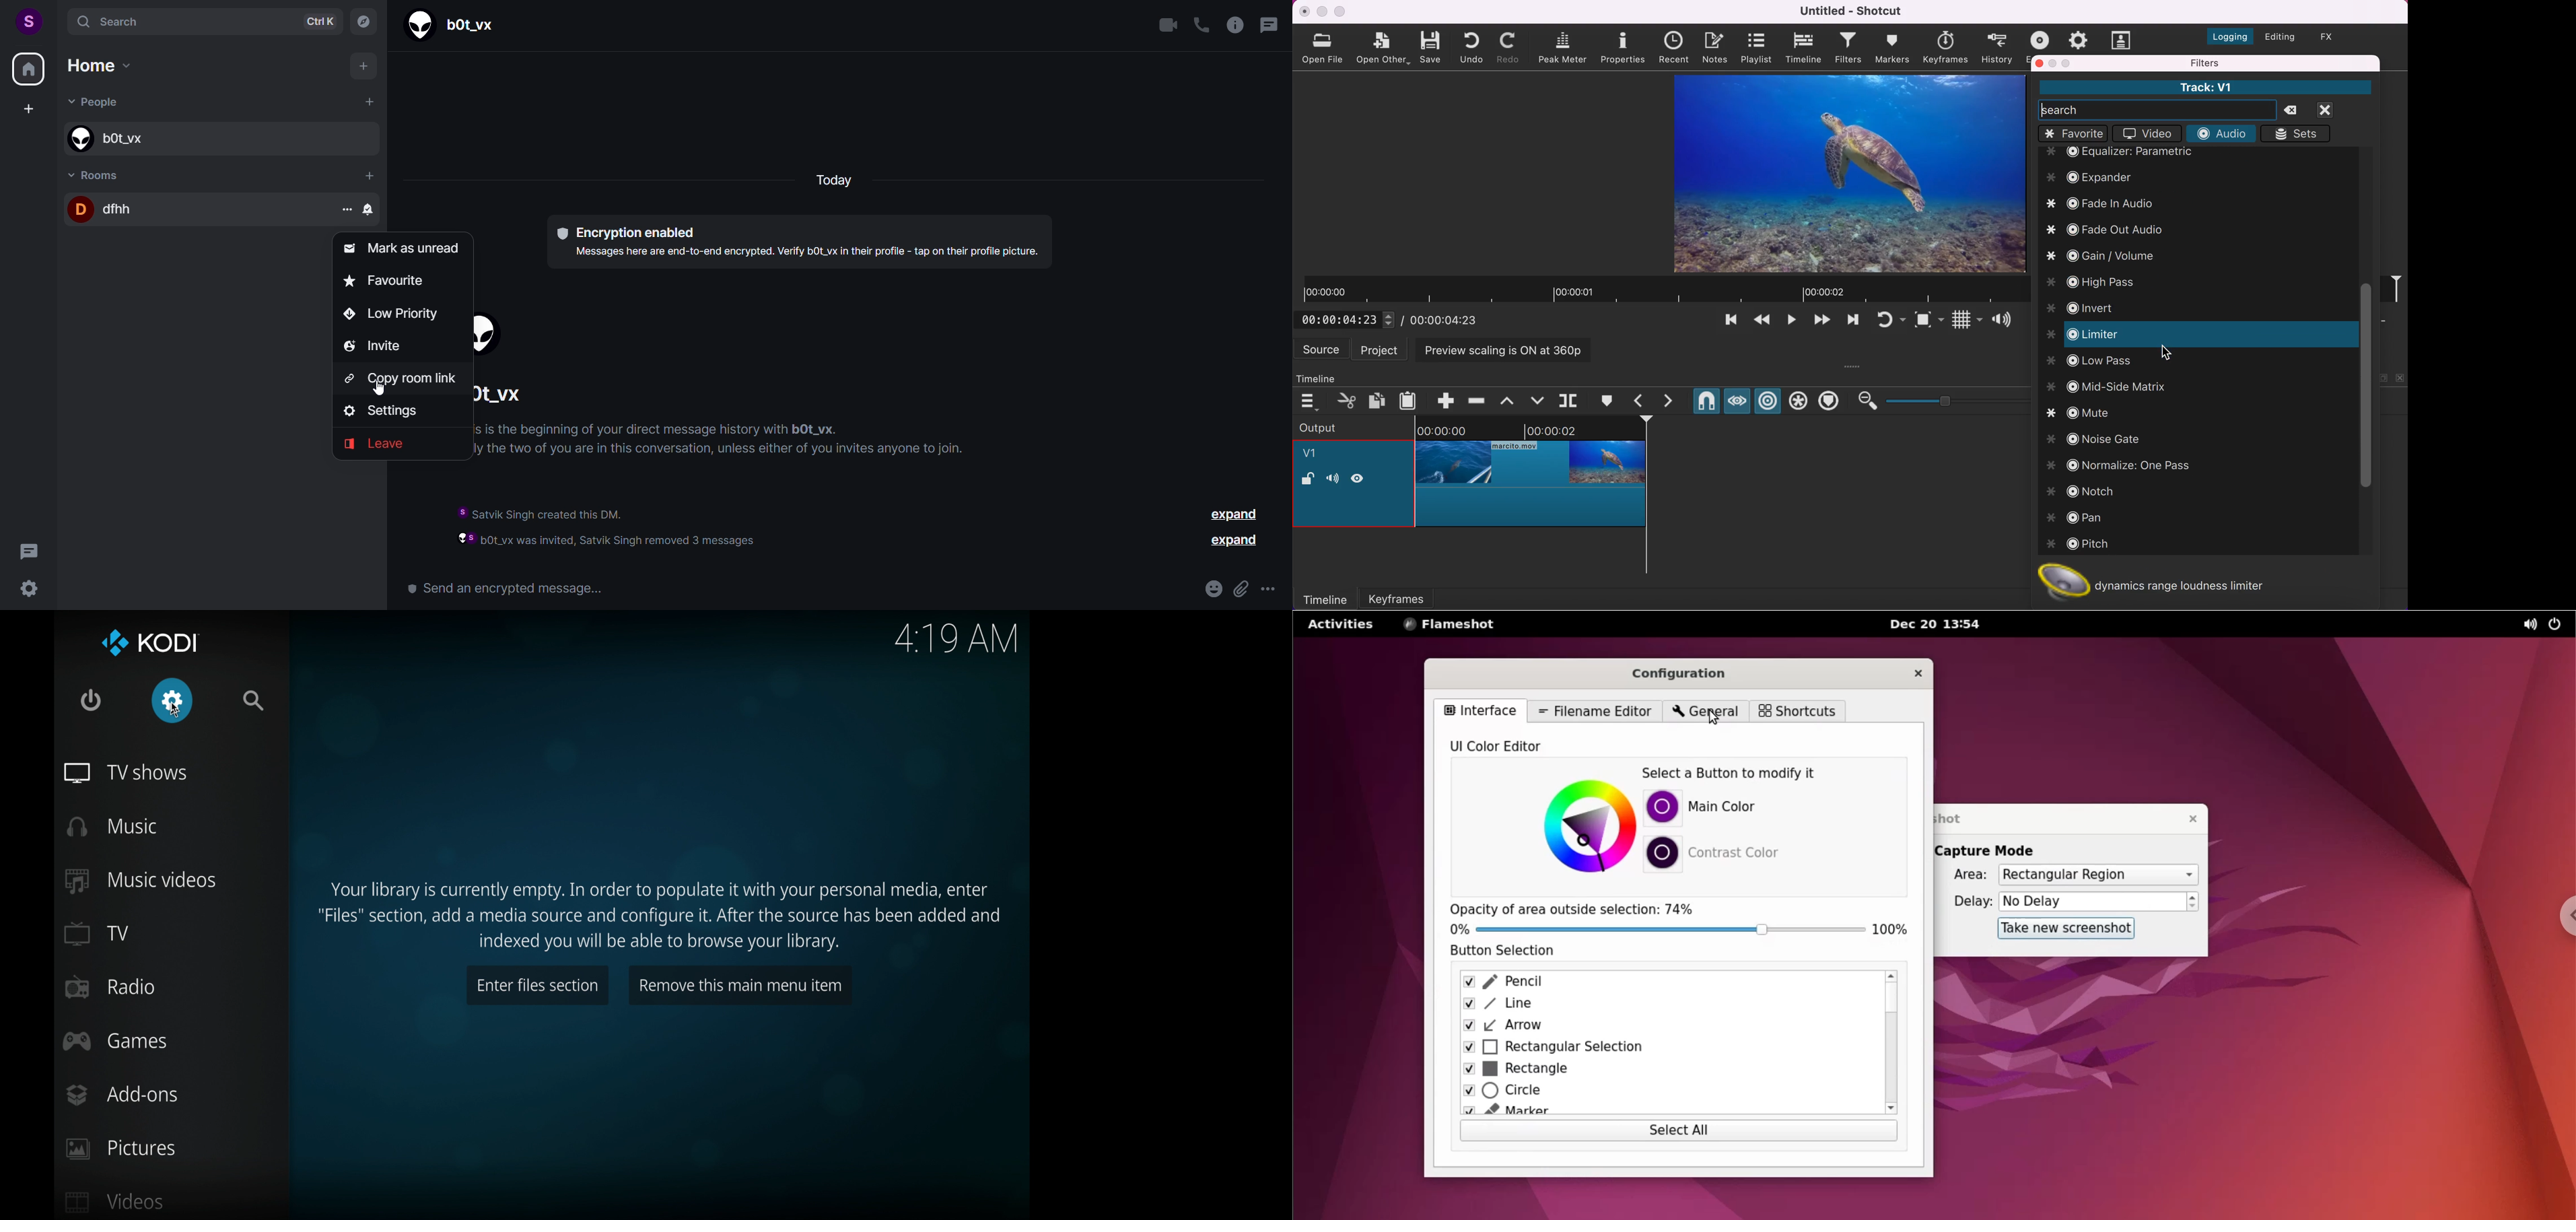 This screenshot has width=2576, height=1232. Describe the element at coordinates (2334, 37) in the screenshot. I see `switch to the effects layout` at that location.